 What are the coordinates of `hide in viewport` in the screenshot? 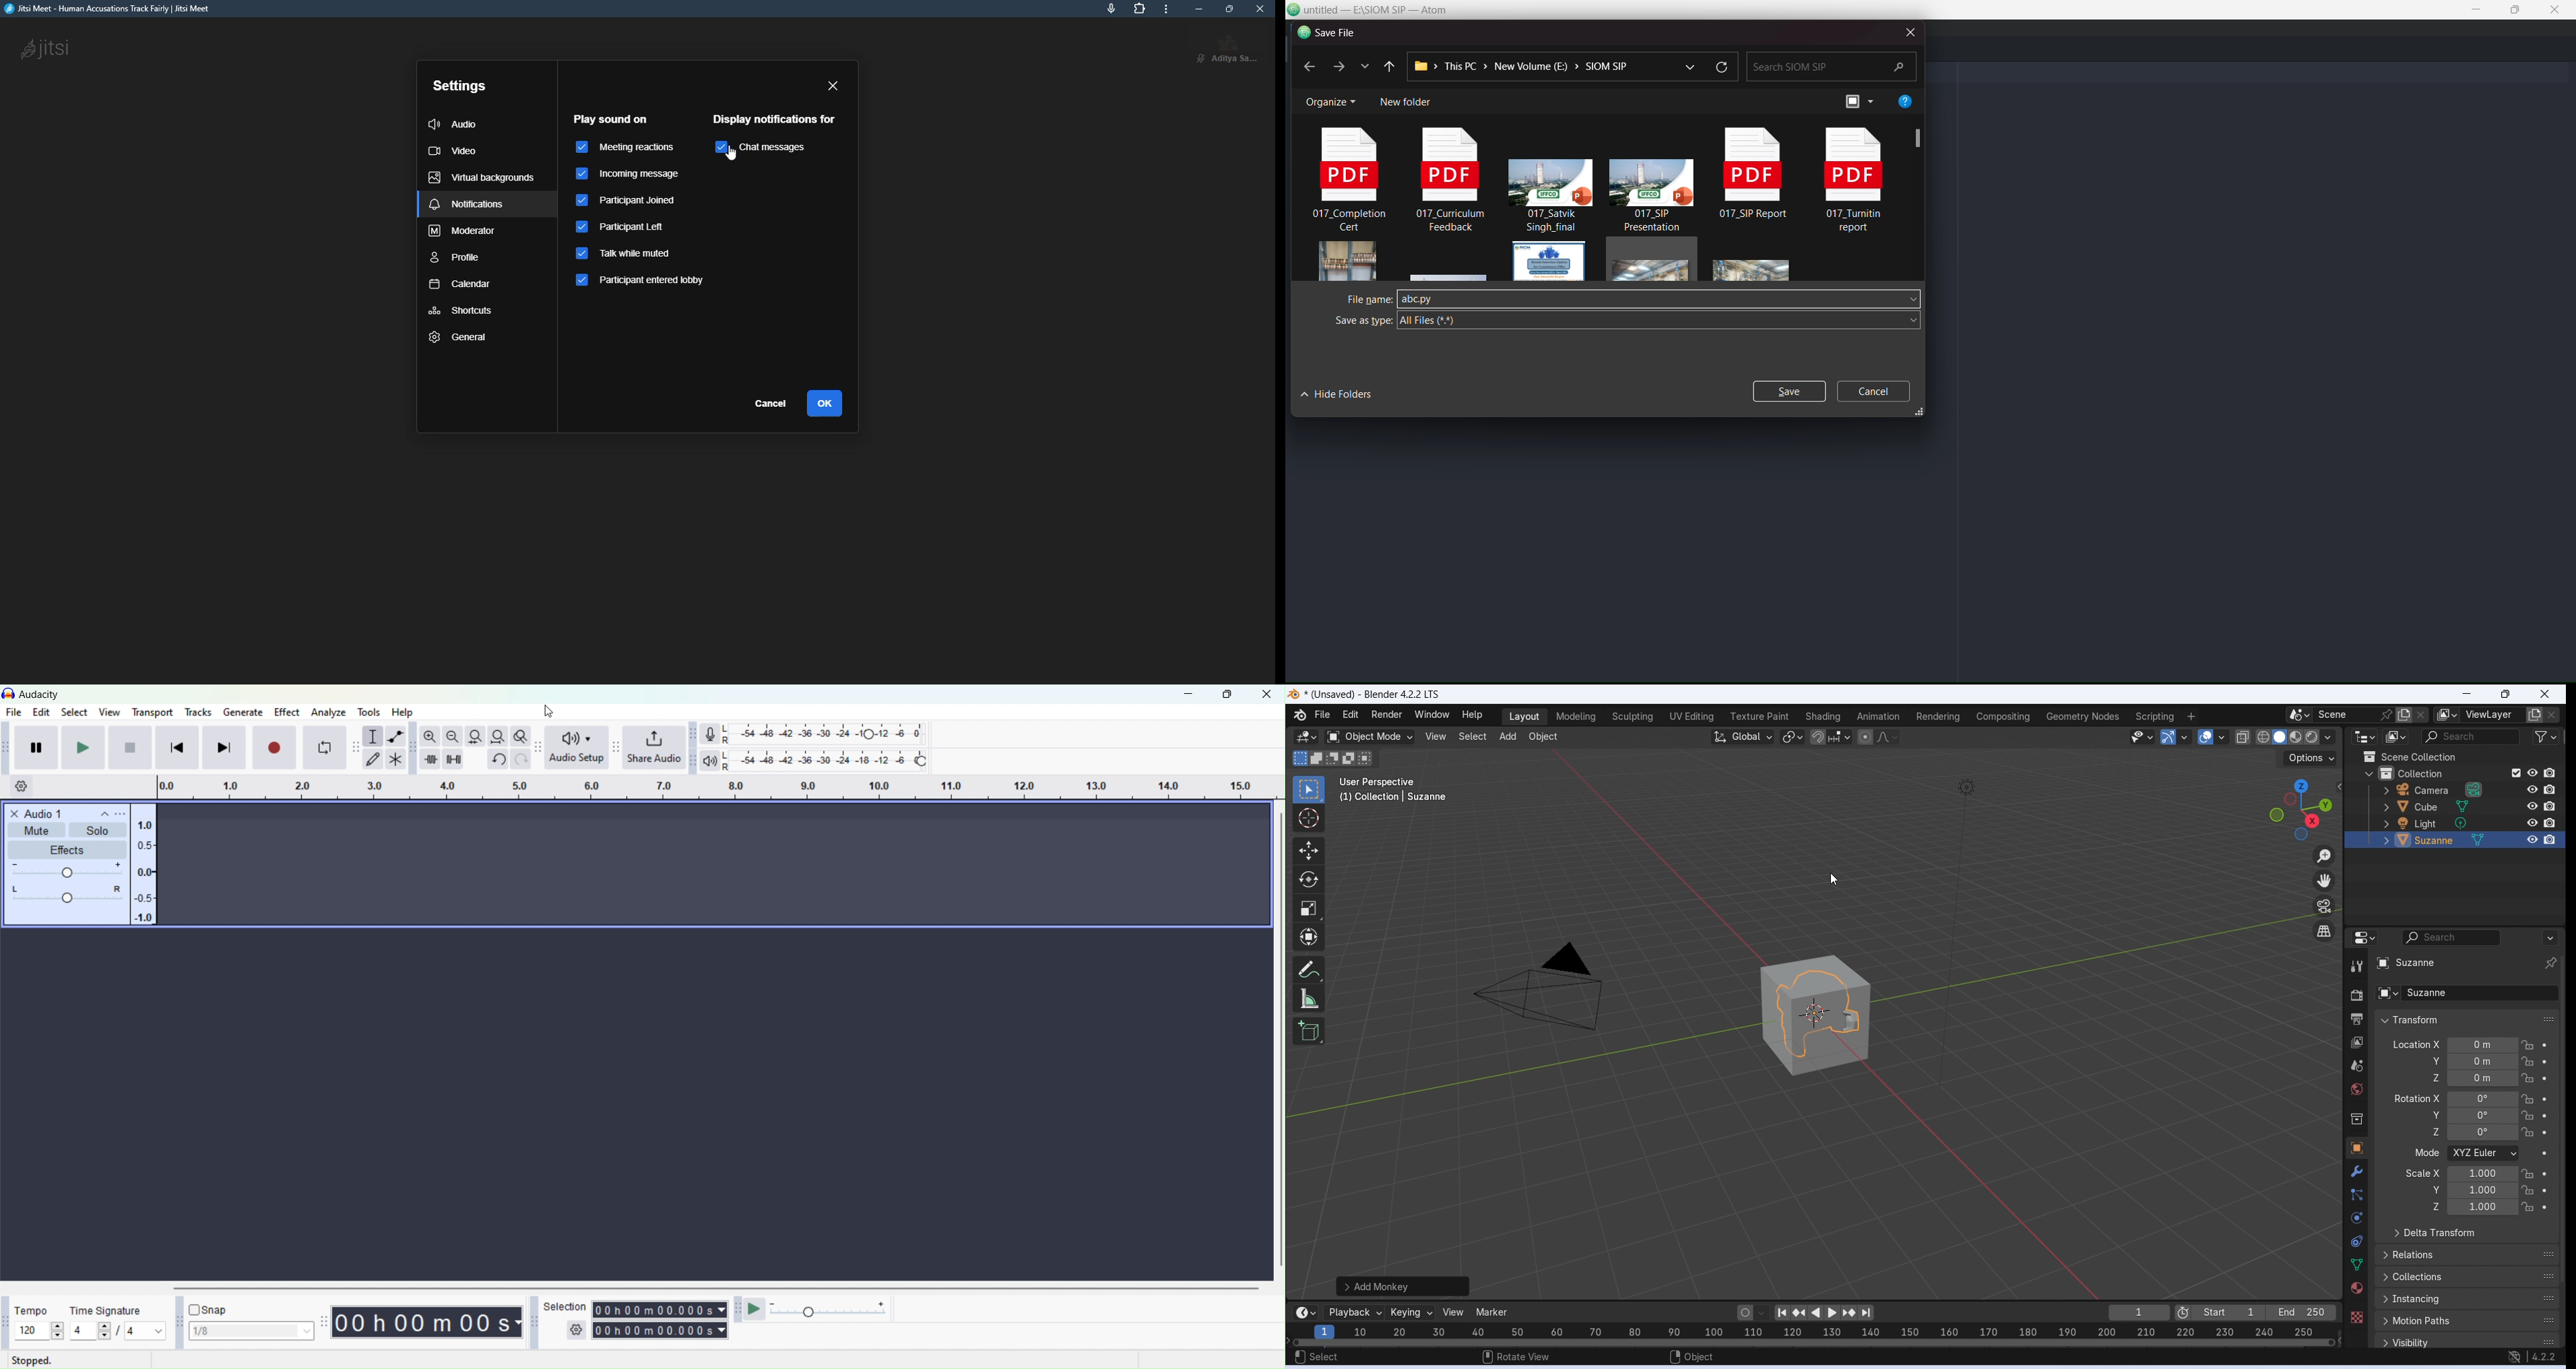 It's located at (2533, 789).